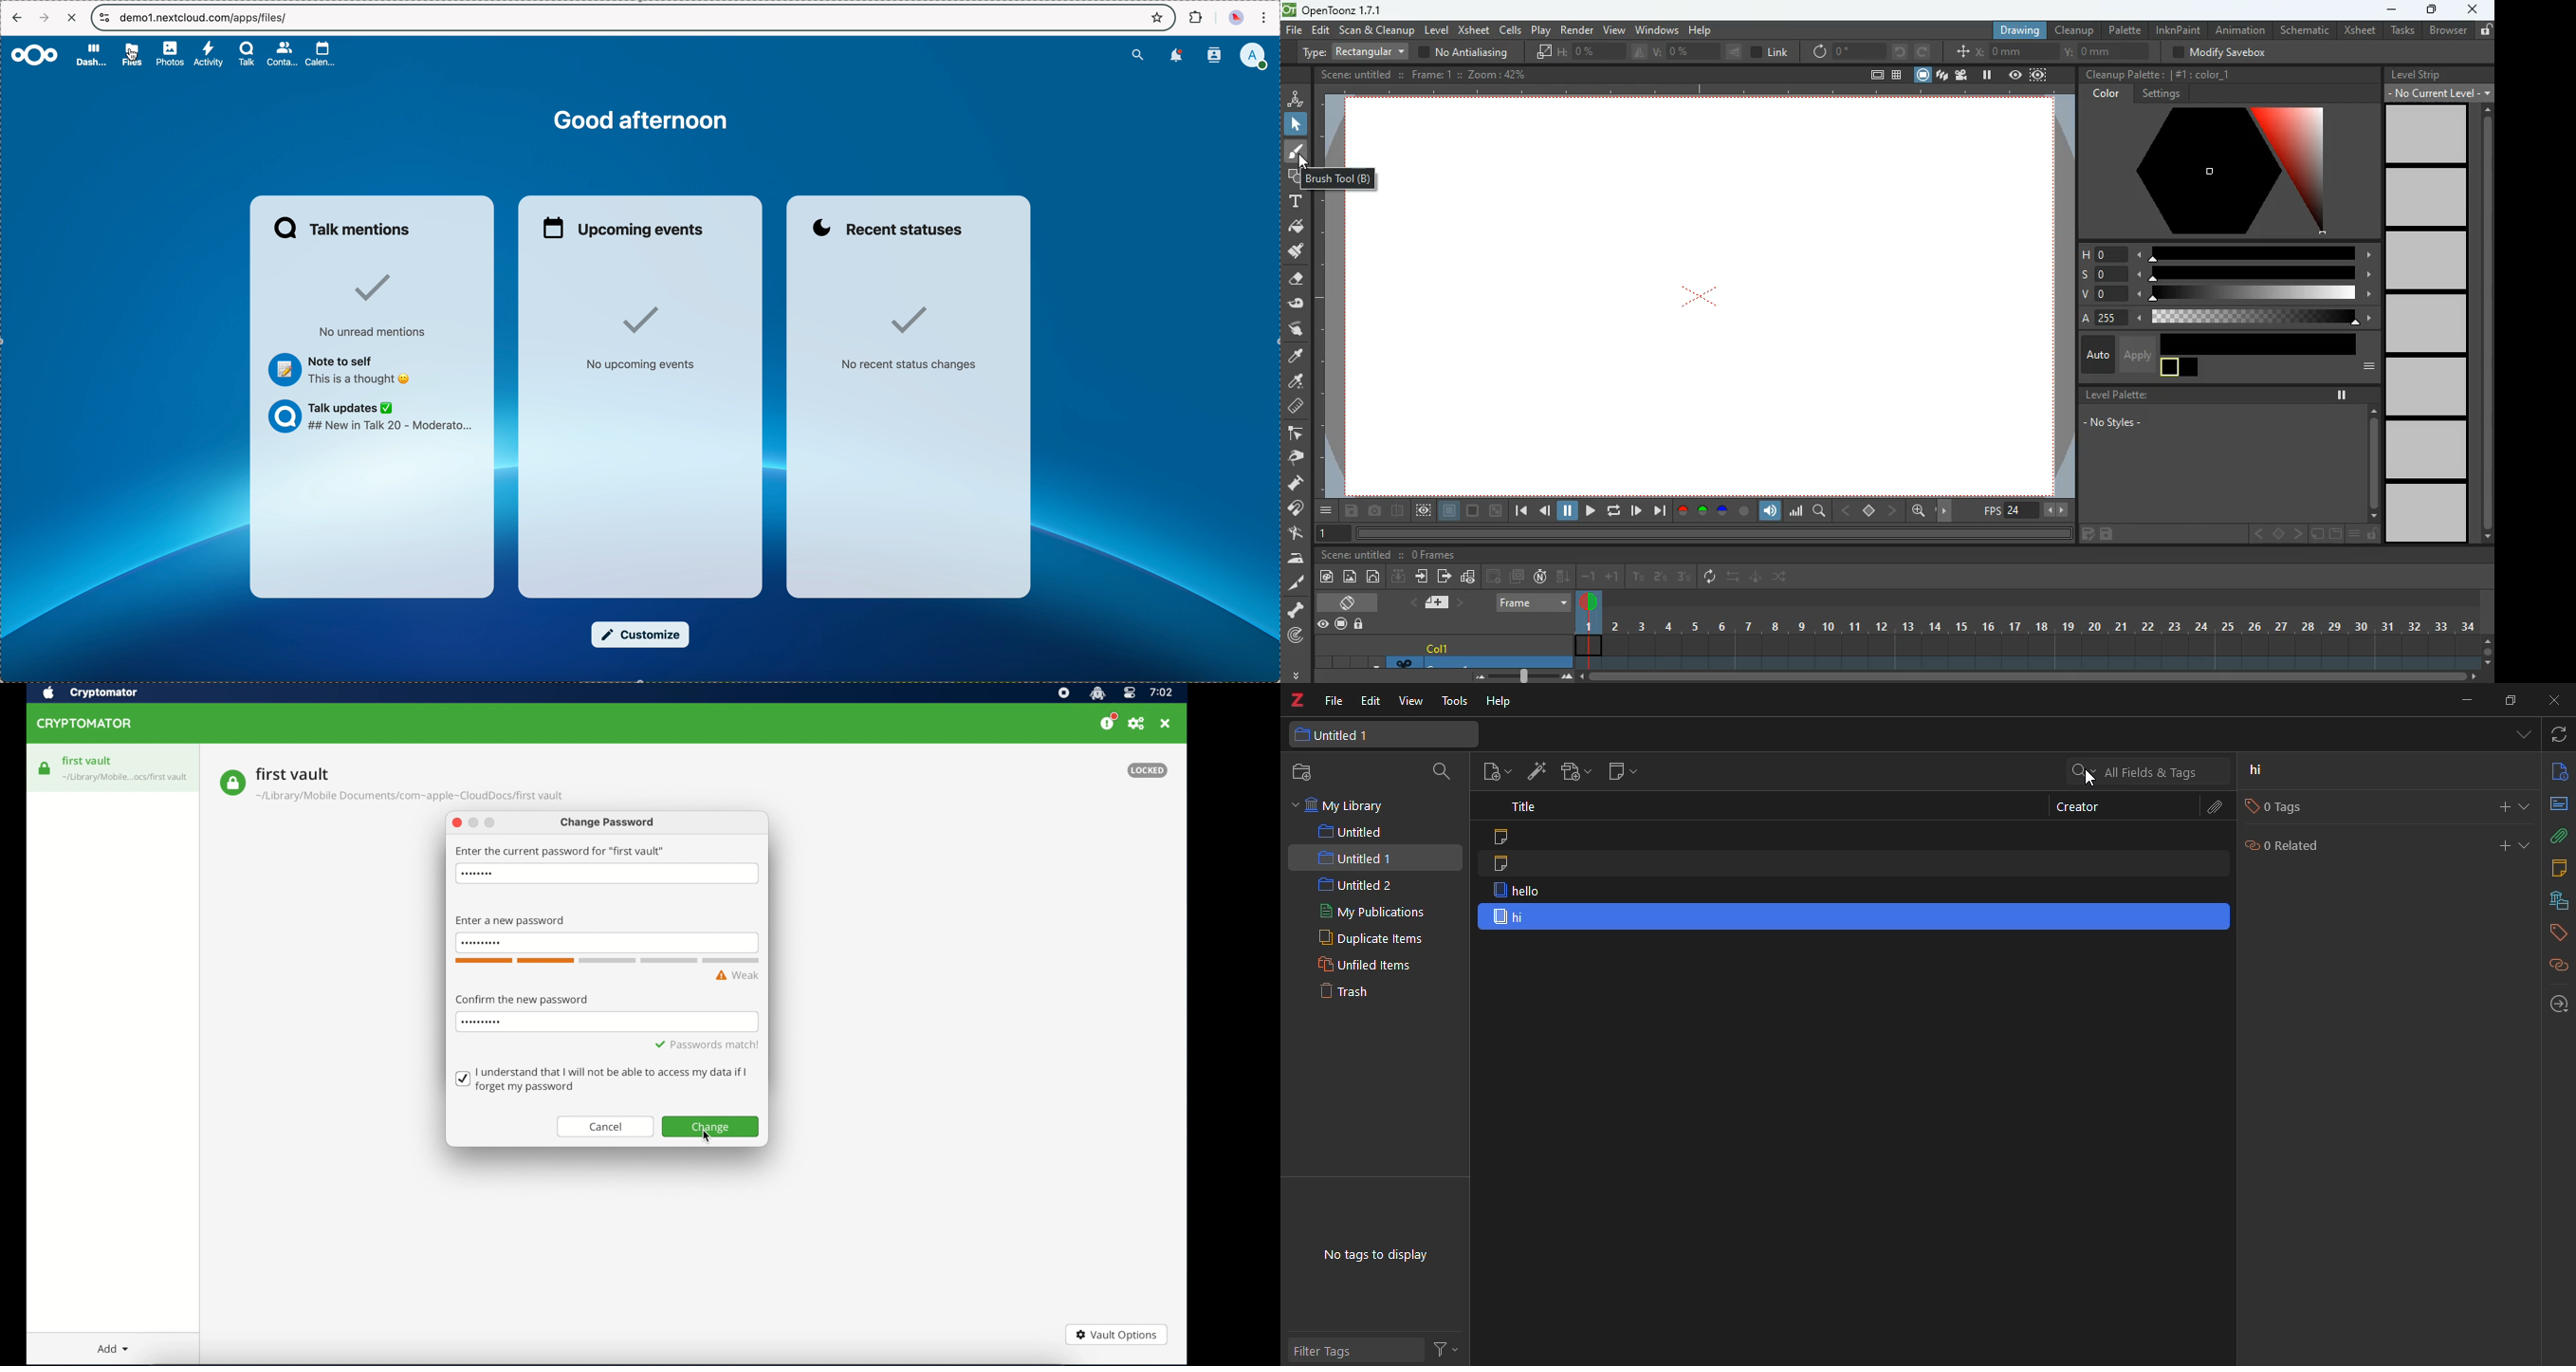 Image resolution: width=2576 pixels, height=1372 pixels. Describe the element at coordinates (2526, 806) in the screenshot. I see `expand` at that location.